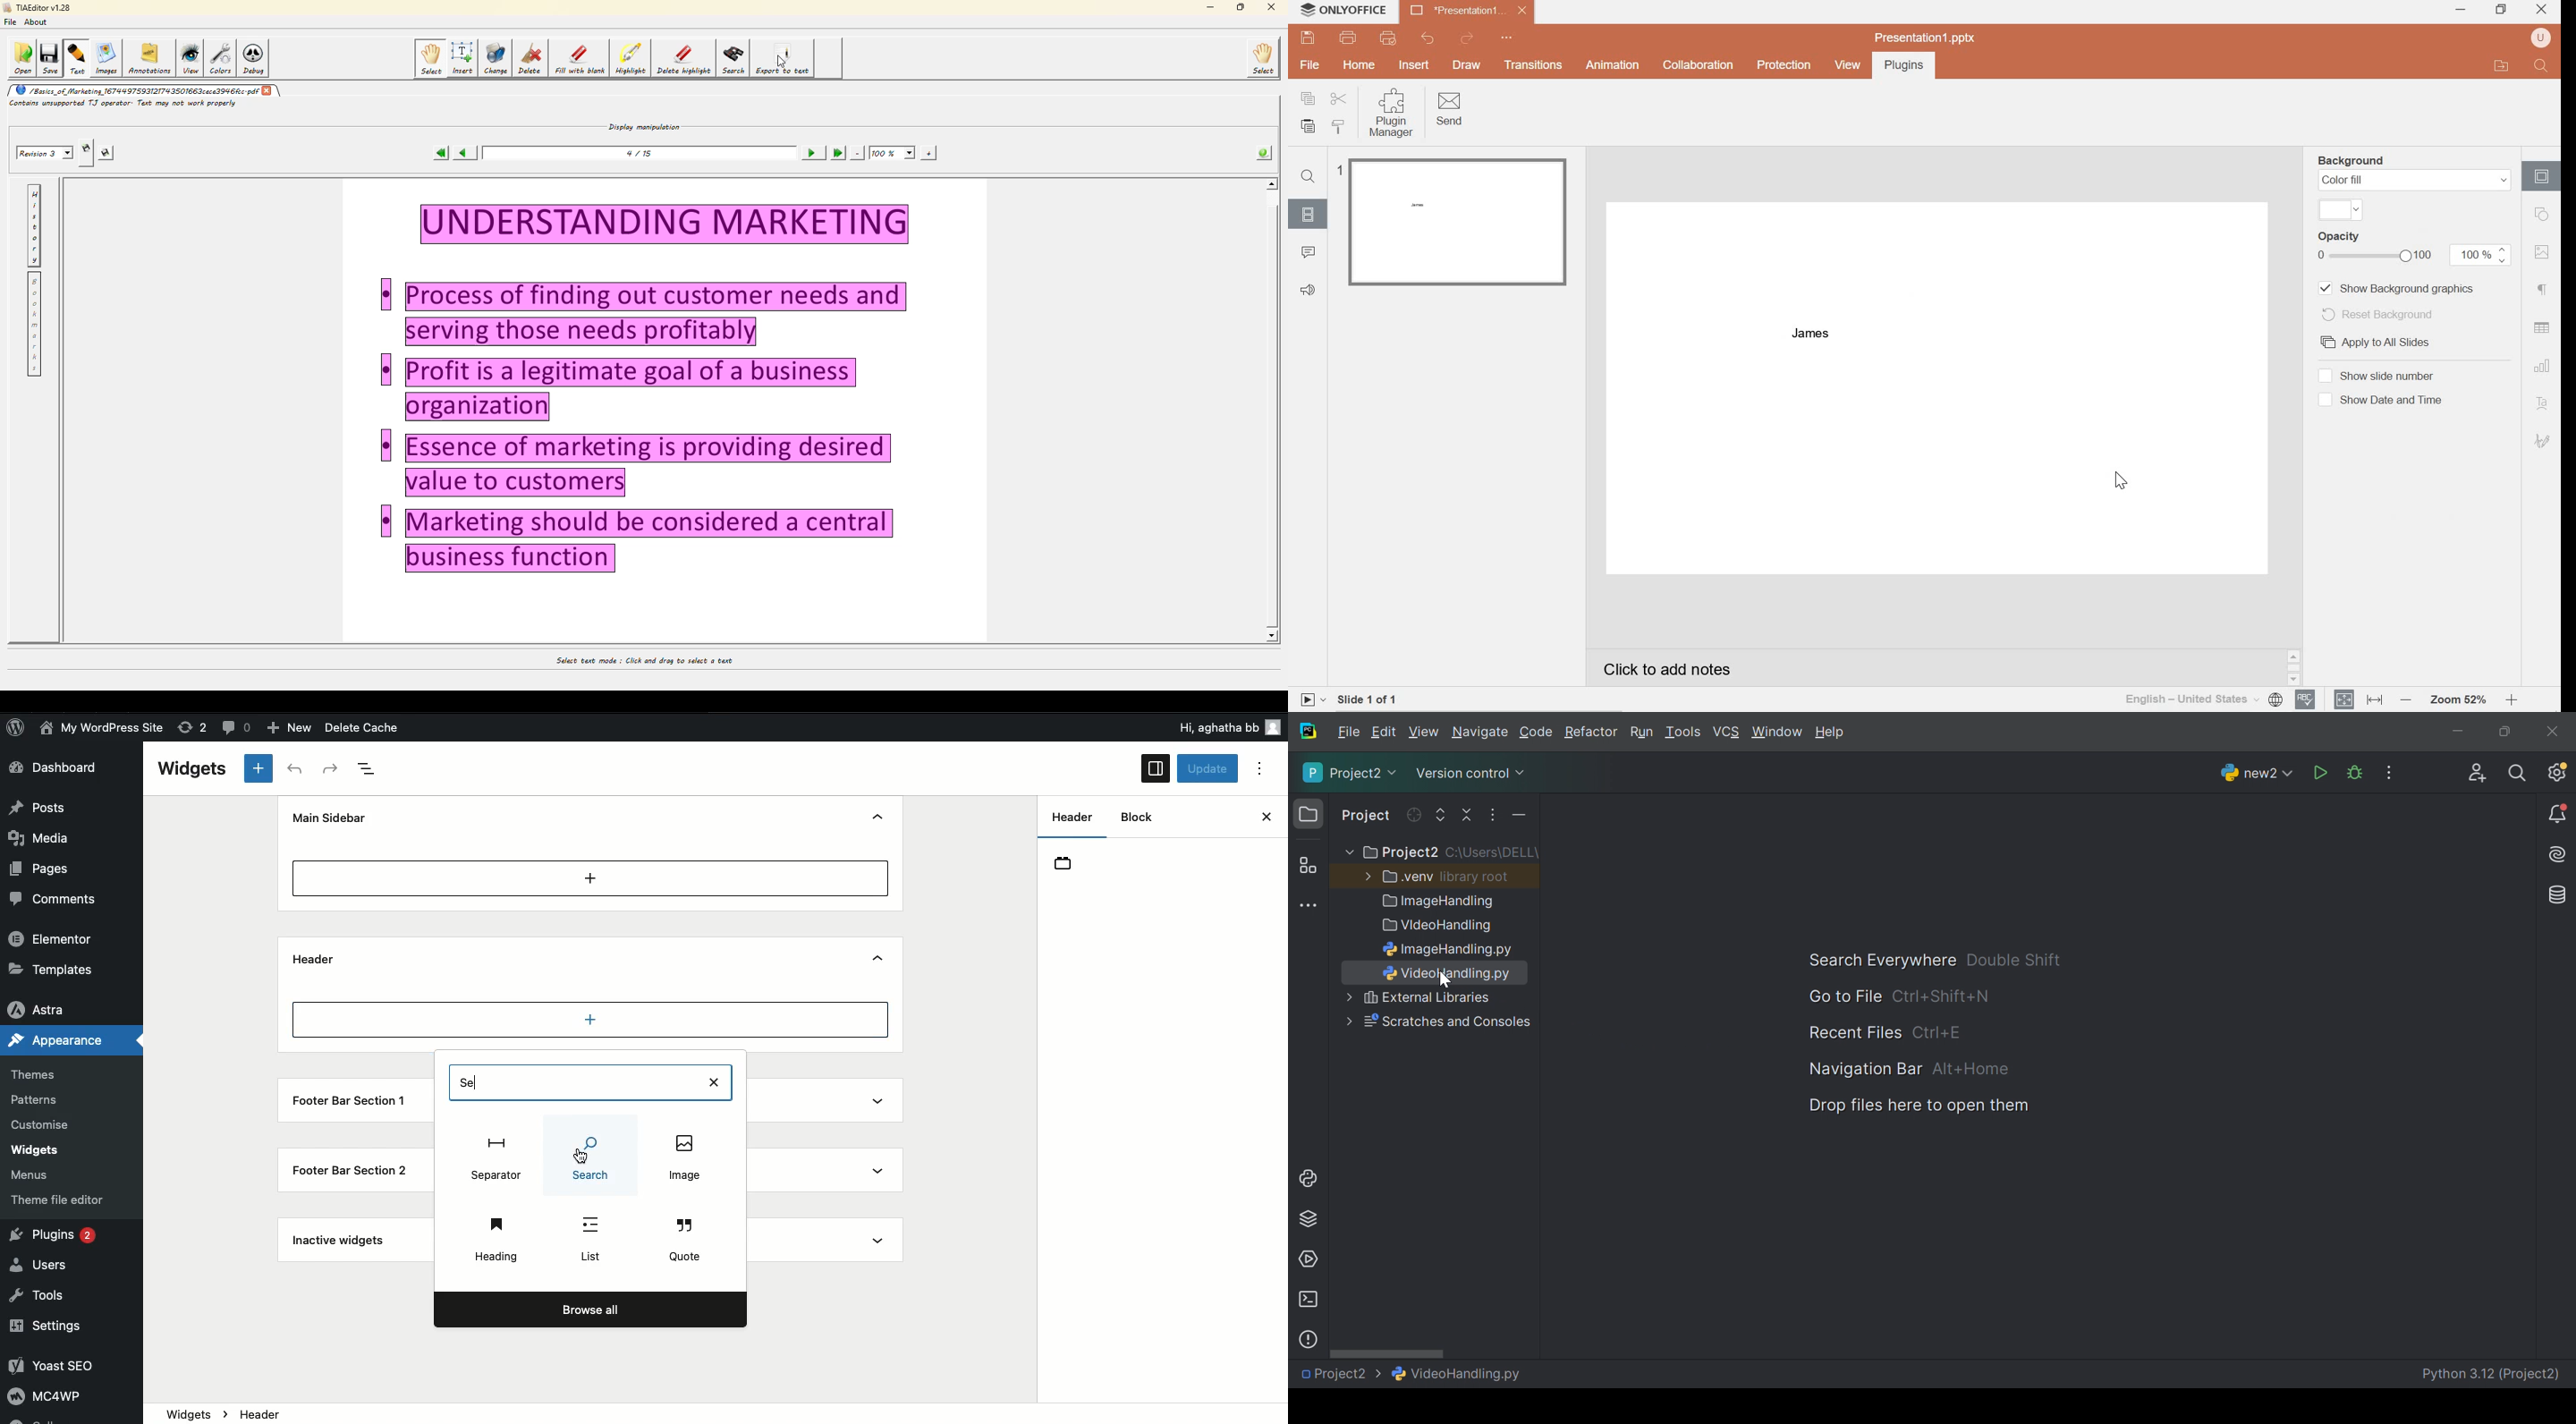 Image resolution: width=2576 pixels, height=1428 pixels. What do you see at coordinates (2500, 8) in the screenshot?
I see `restore down` at bounding box center [2500, 8].